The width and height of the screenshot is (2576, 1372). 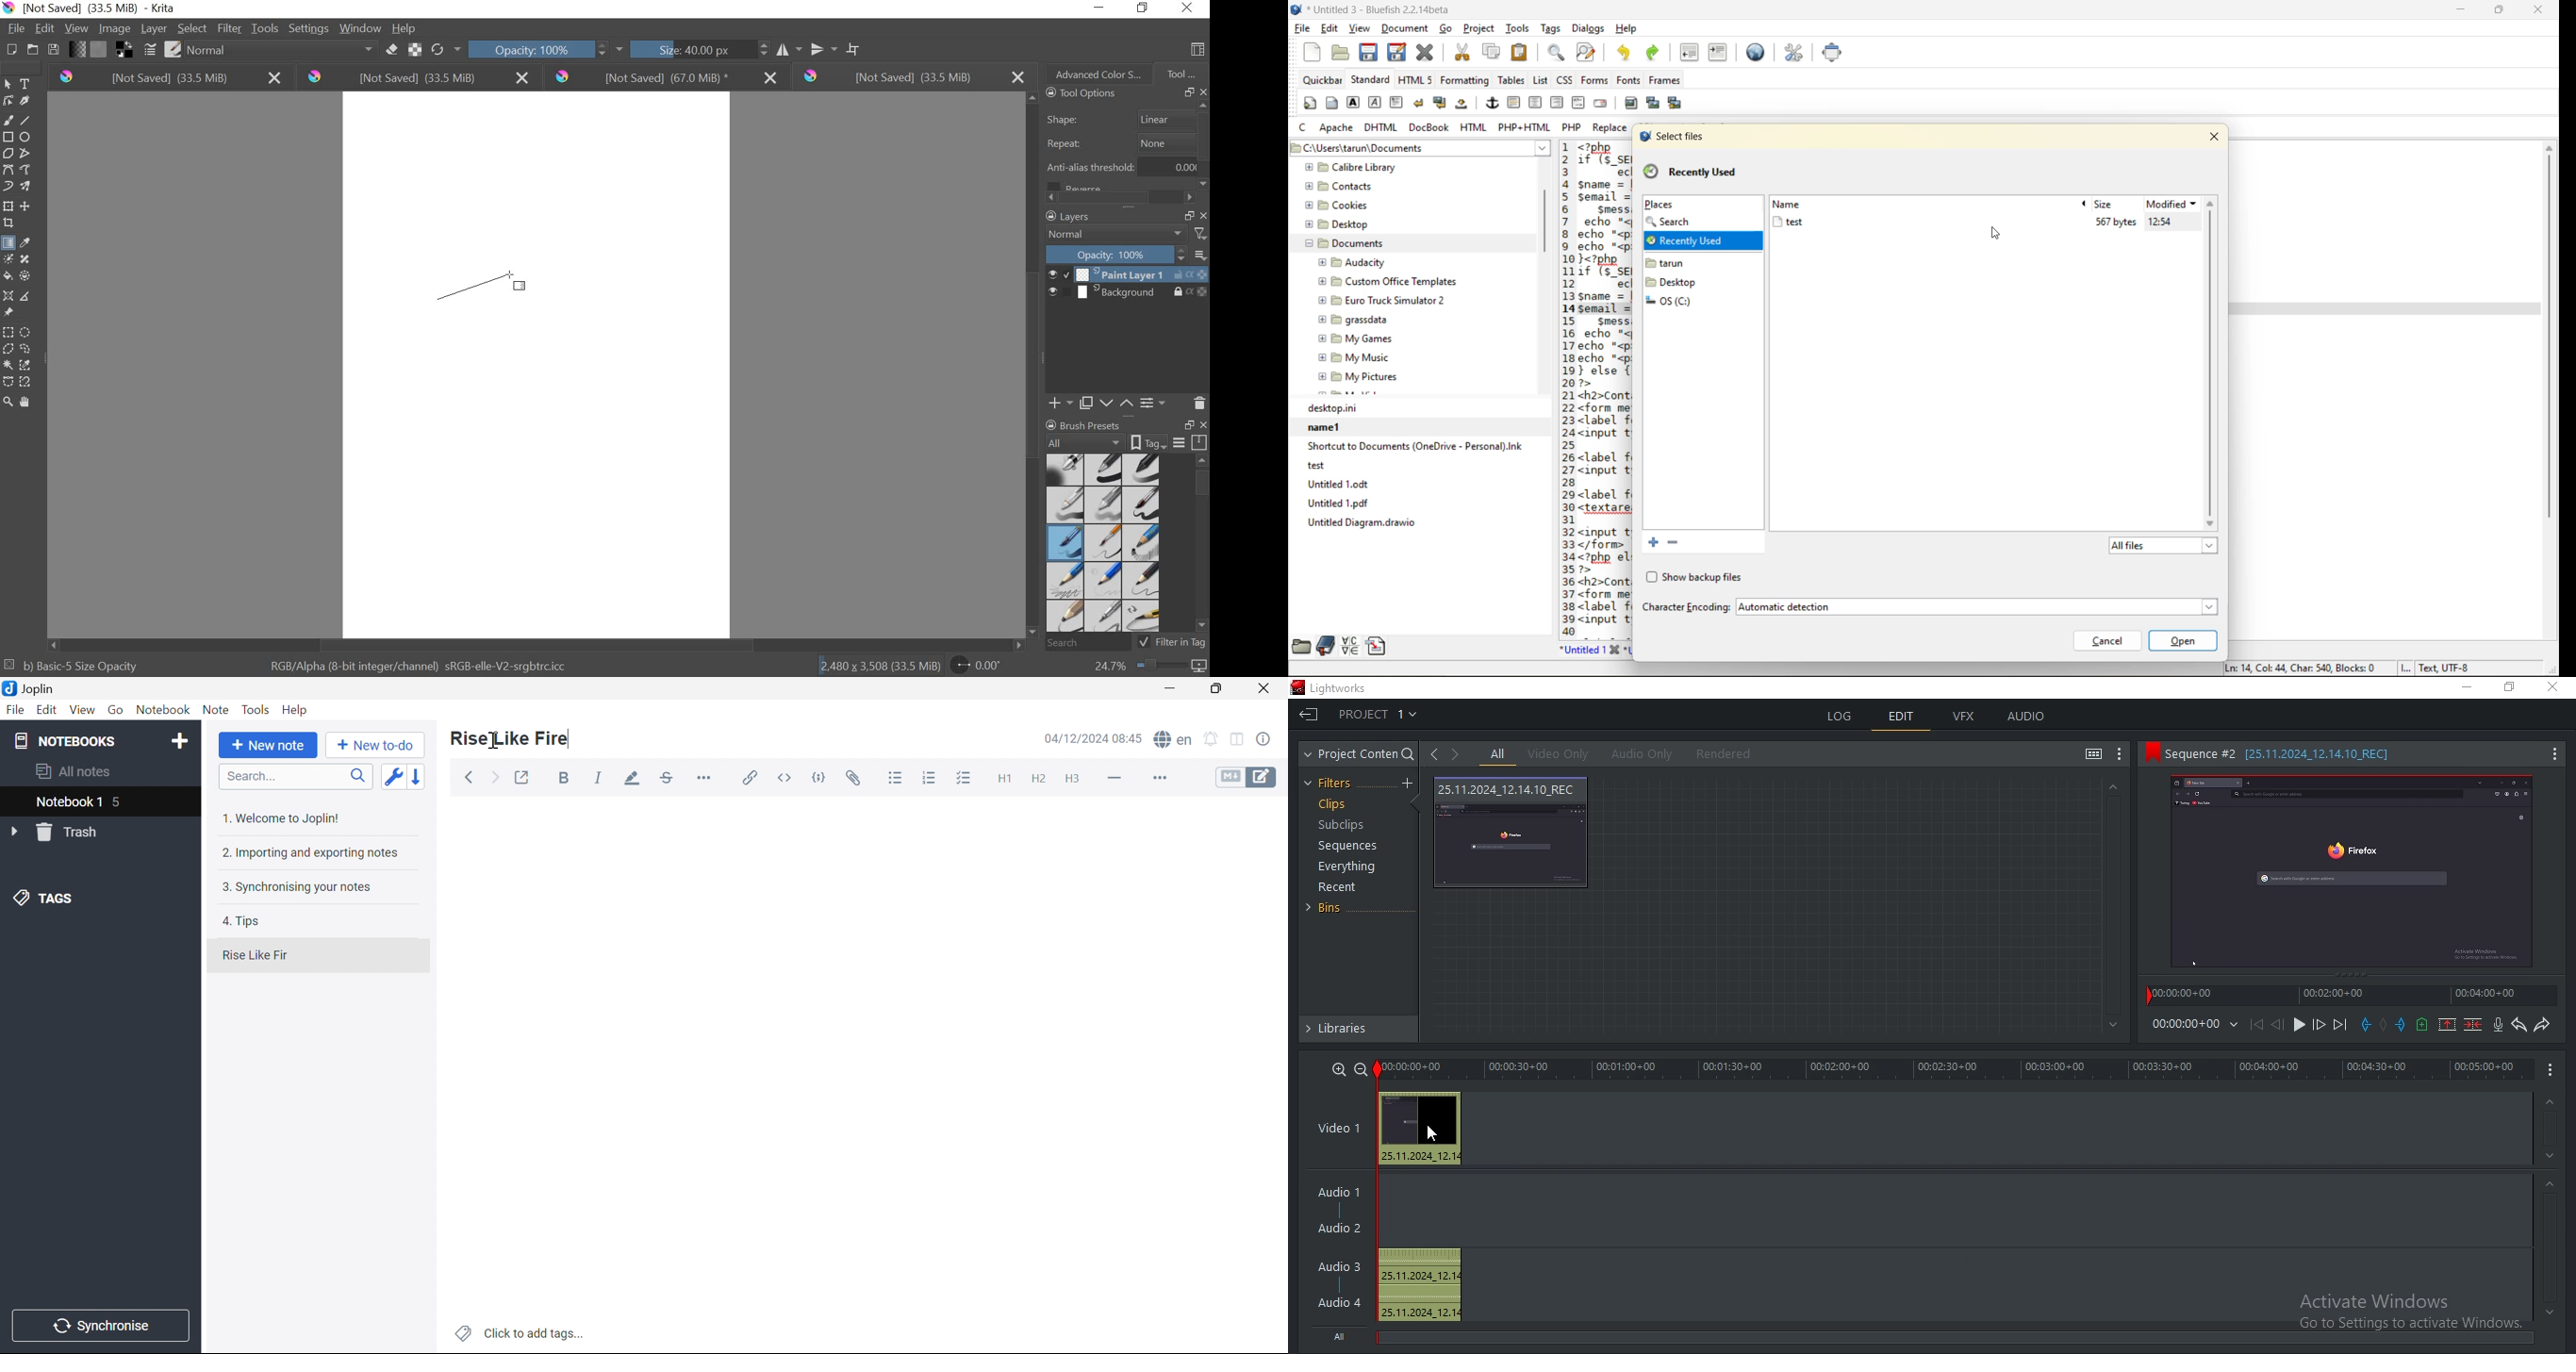 What do you see at coordinates (1154, 403) in the screenshot?
I see `LAYER PROPERTIES` at bounding box center [1154, 403].